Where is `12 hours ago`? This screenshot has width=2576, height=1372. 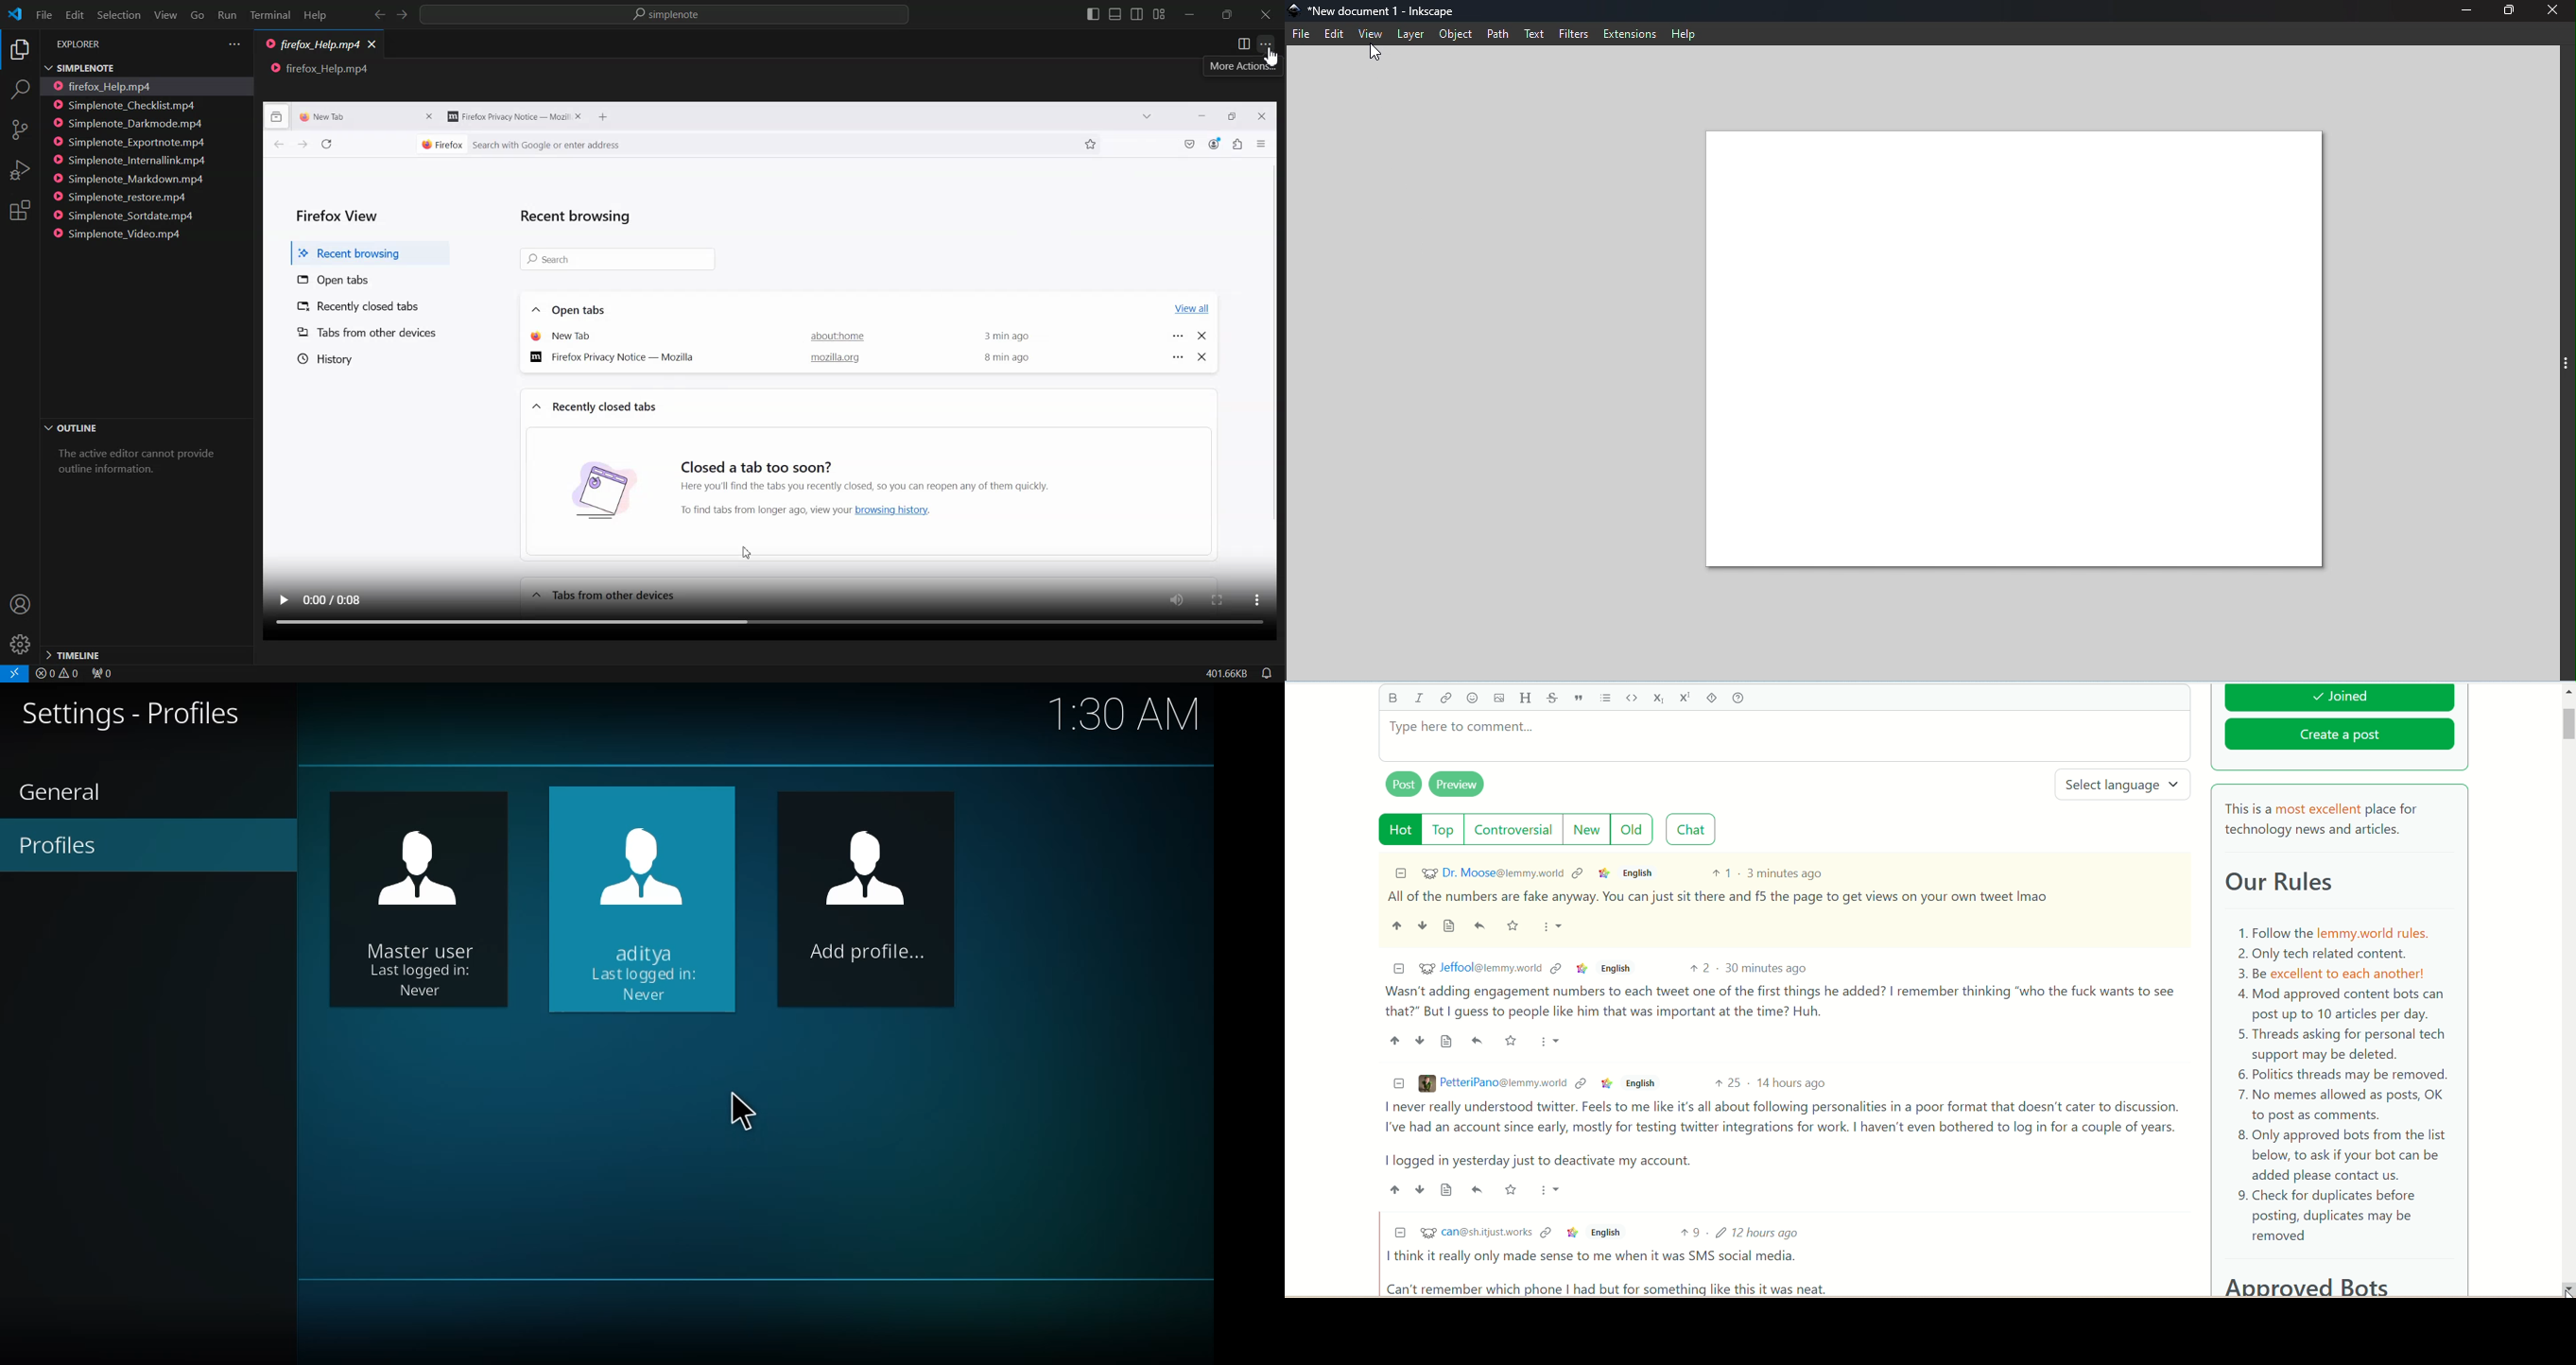 12 hours ago is located at coordinates (1761, 1232).